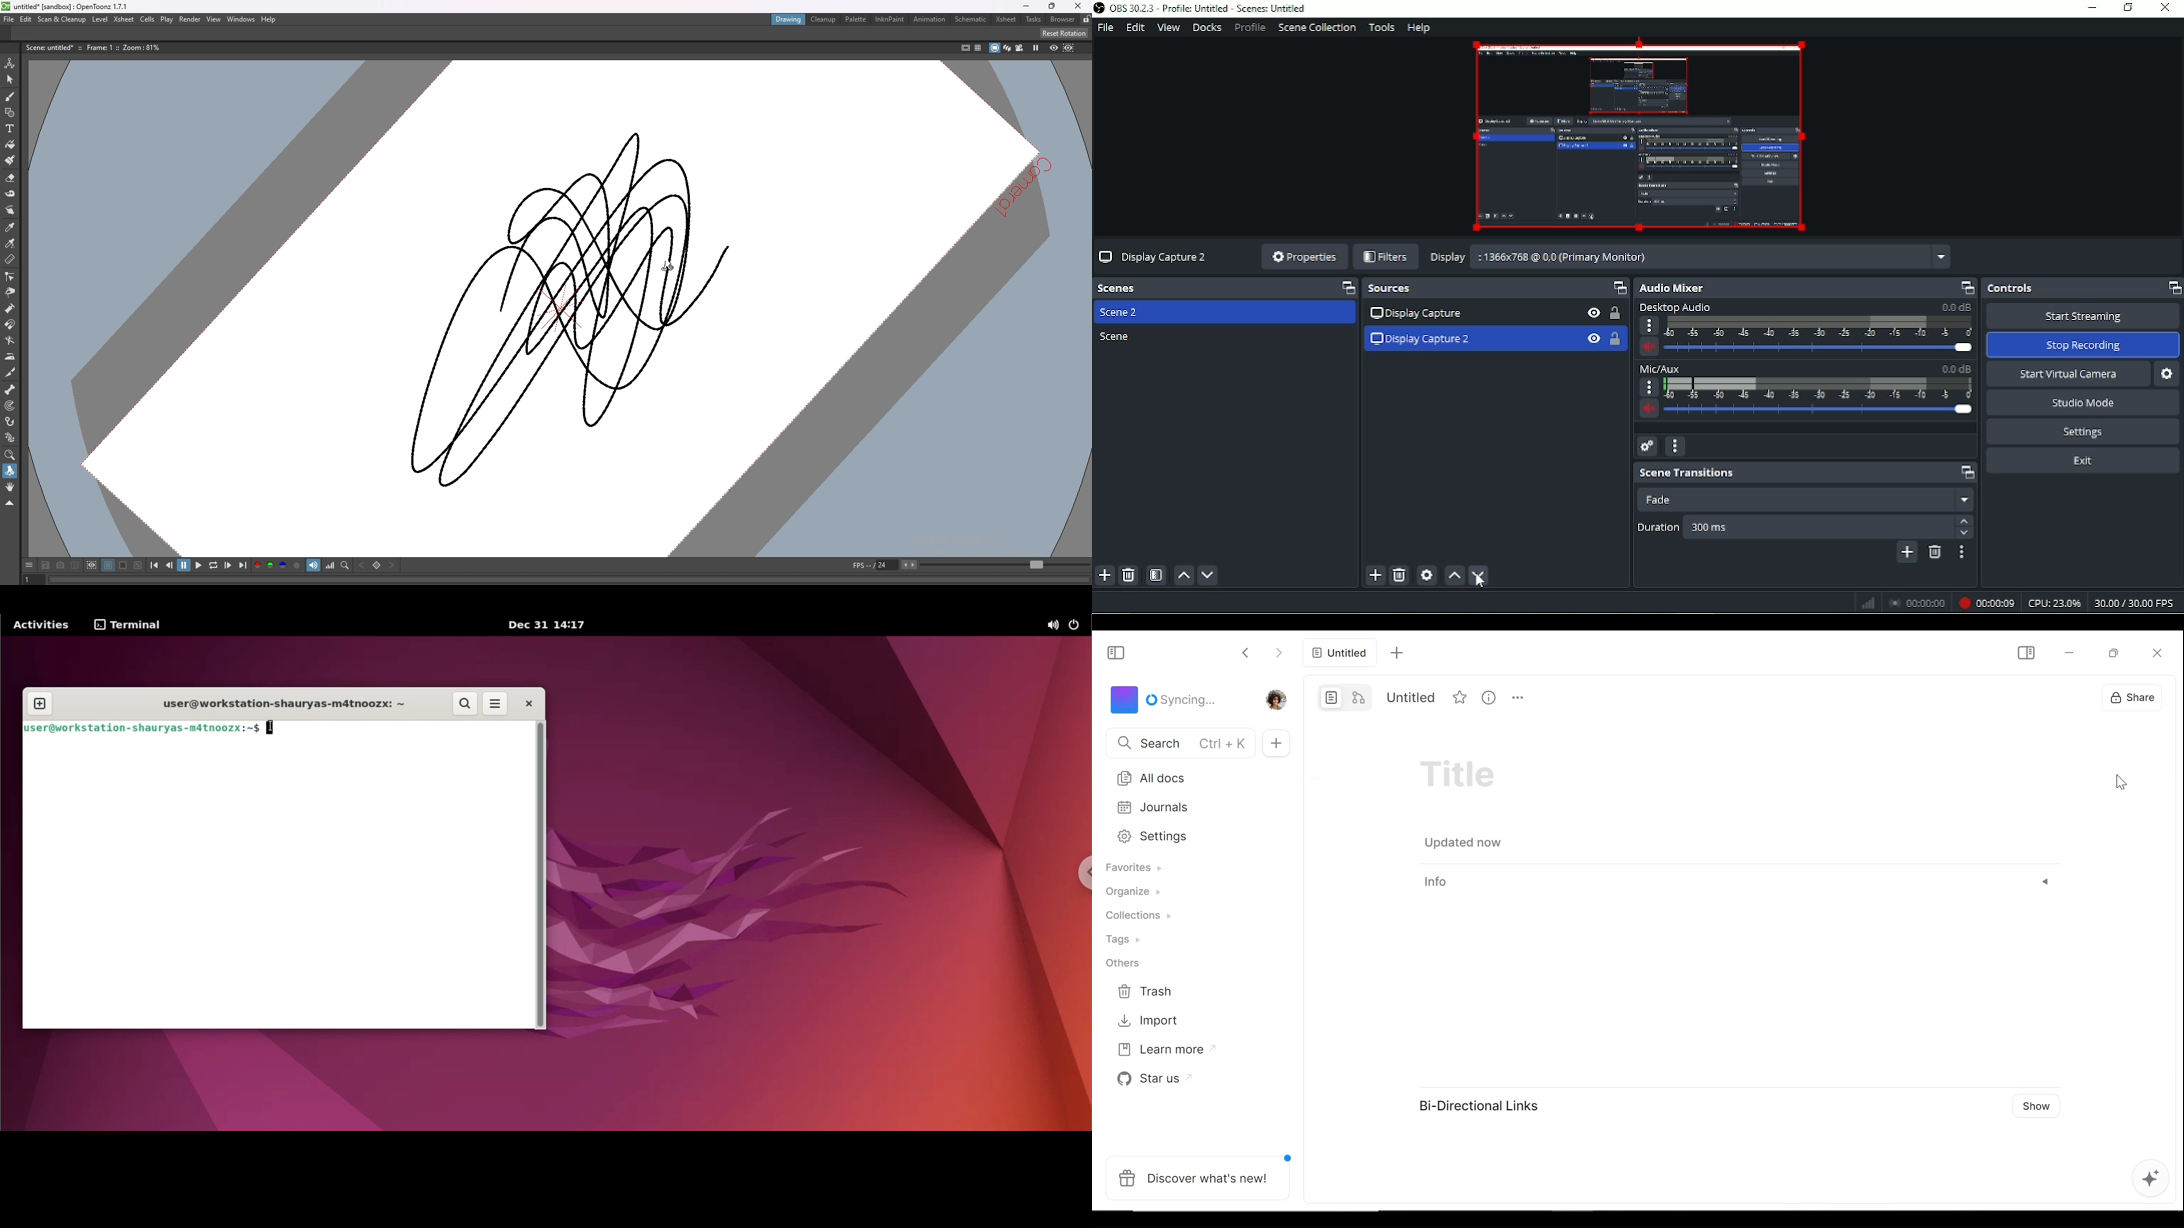 The width and height of the screenshot is (2184, 1232). What do you see at coordinates (1593, 312) in the screenshot?
I see `Hide` at bounding box center [1593, 312].